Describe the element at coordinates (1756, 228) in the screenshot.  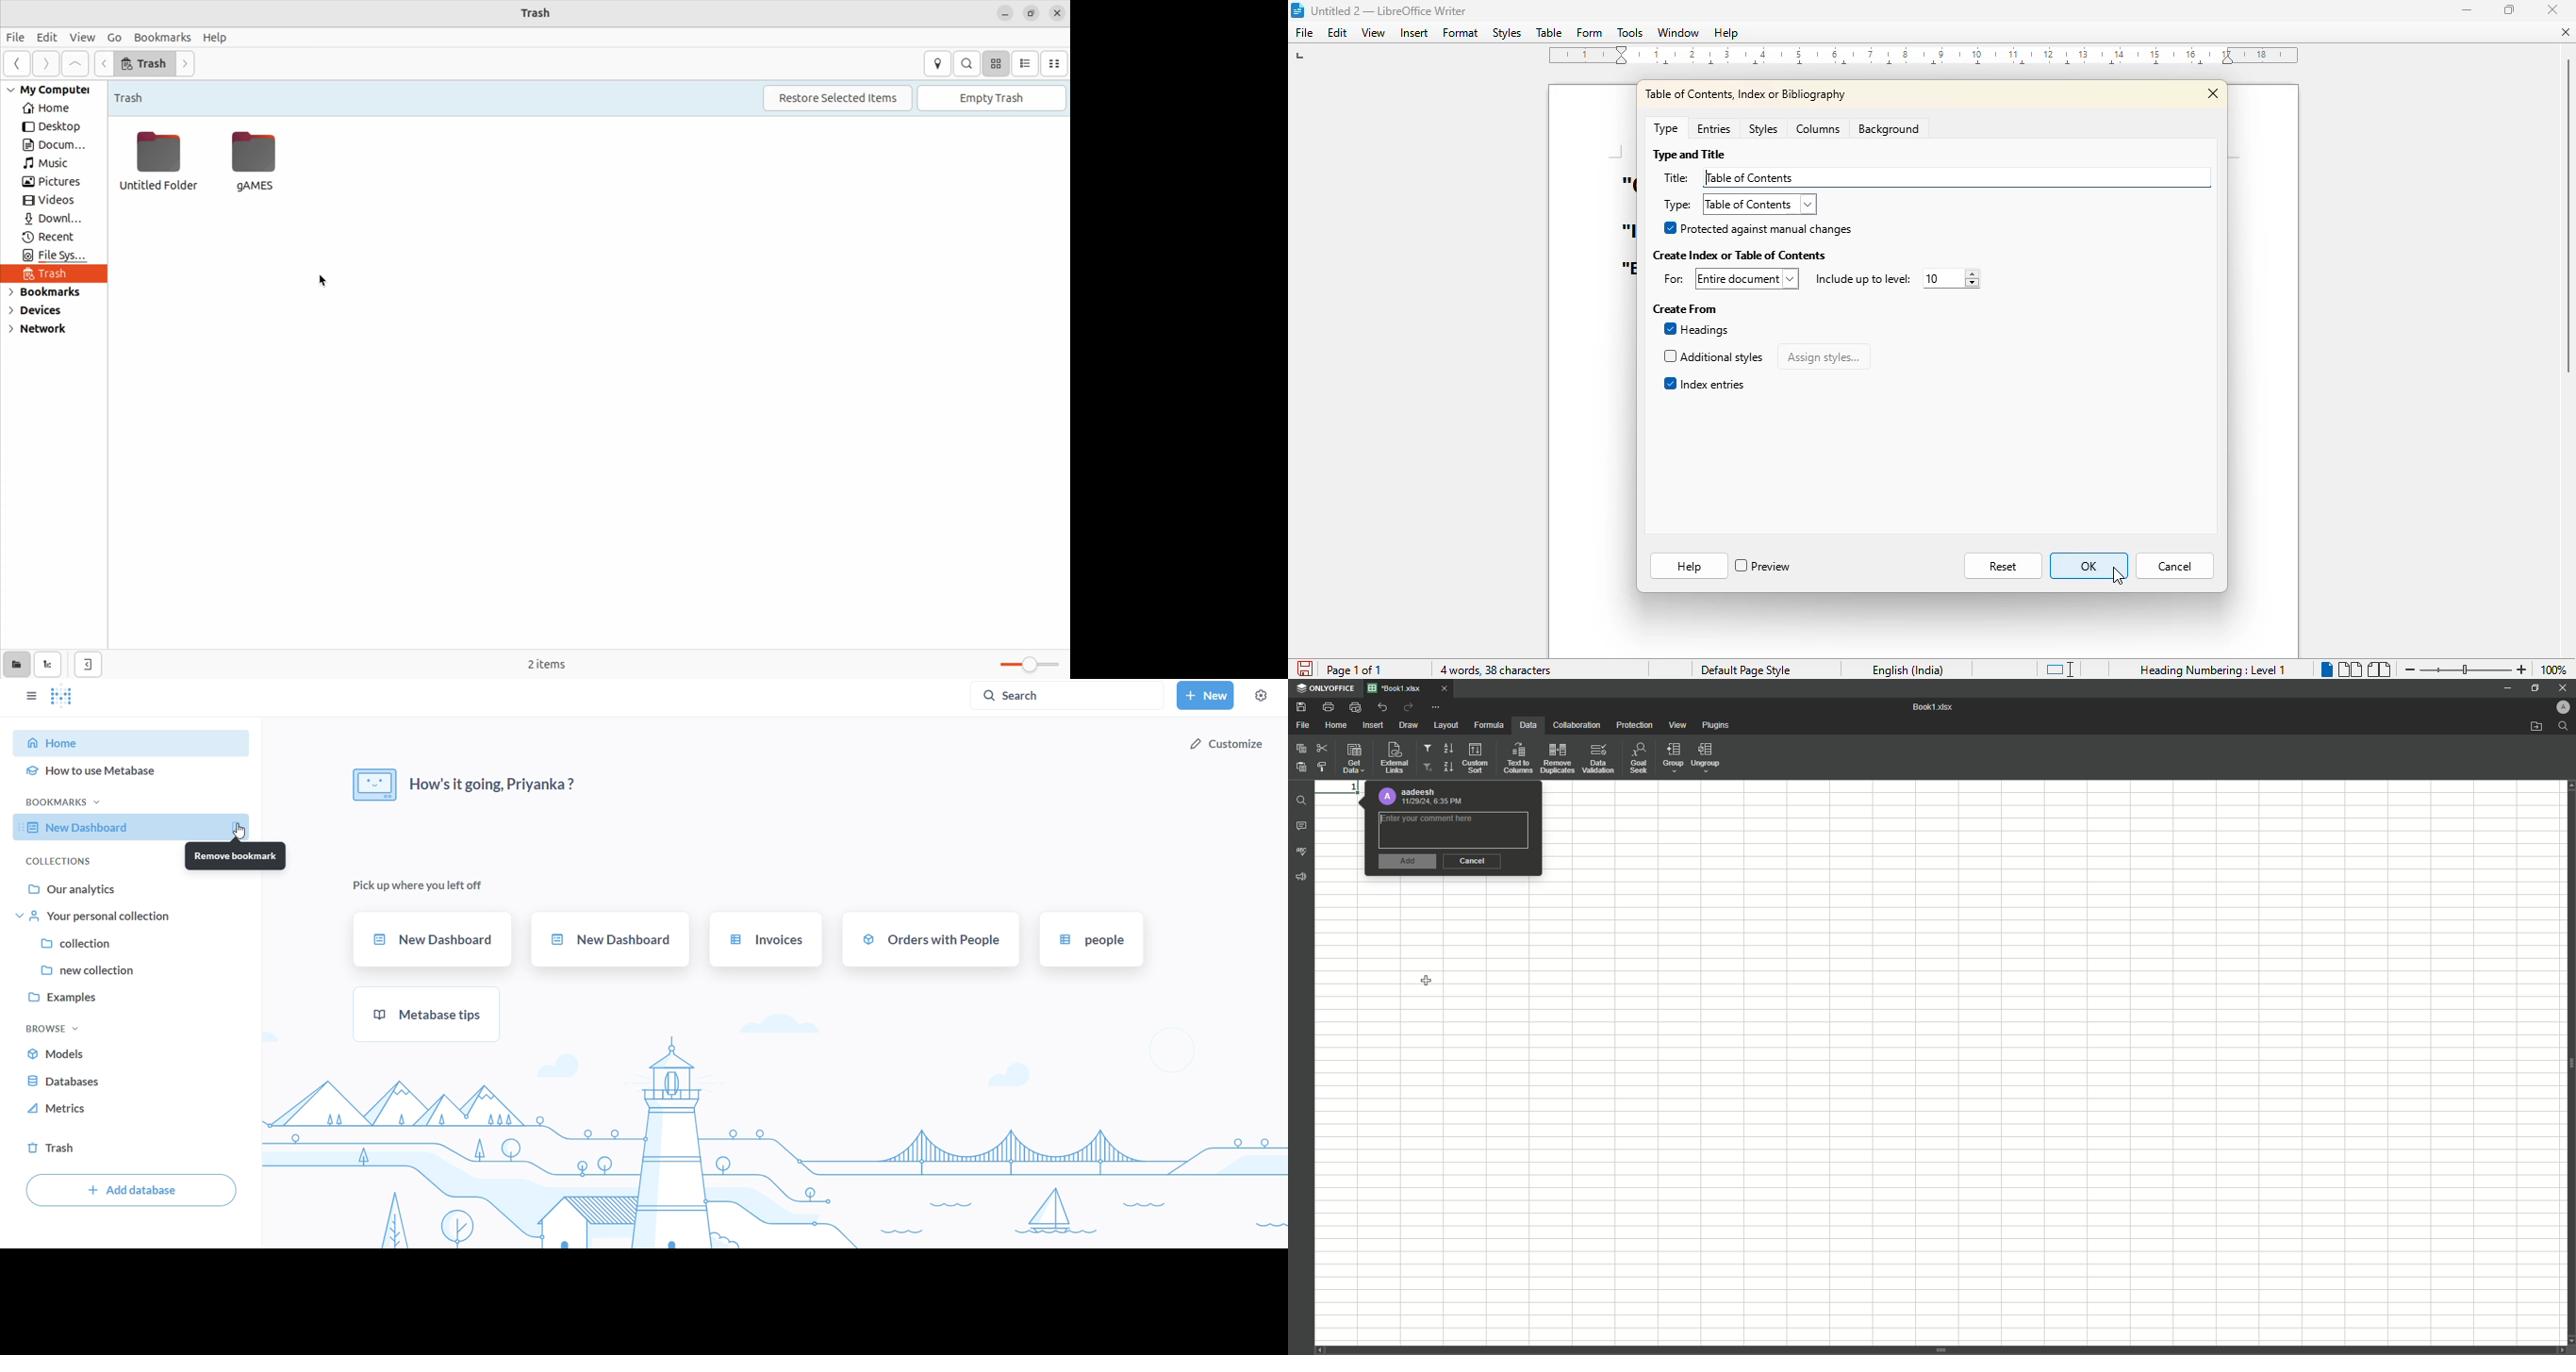
I see `protected against manual changes` at that location.